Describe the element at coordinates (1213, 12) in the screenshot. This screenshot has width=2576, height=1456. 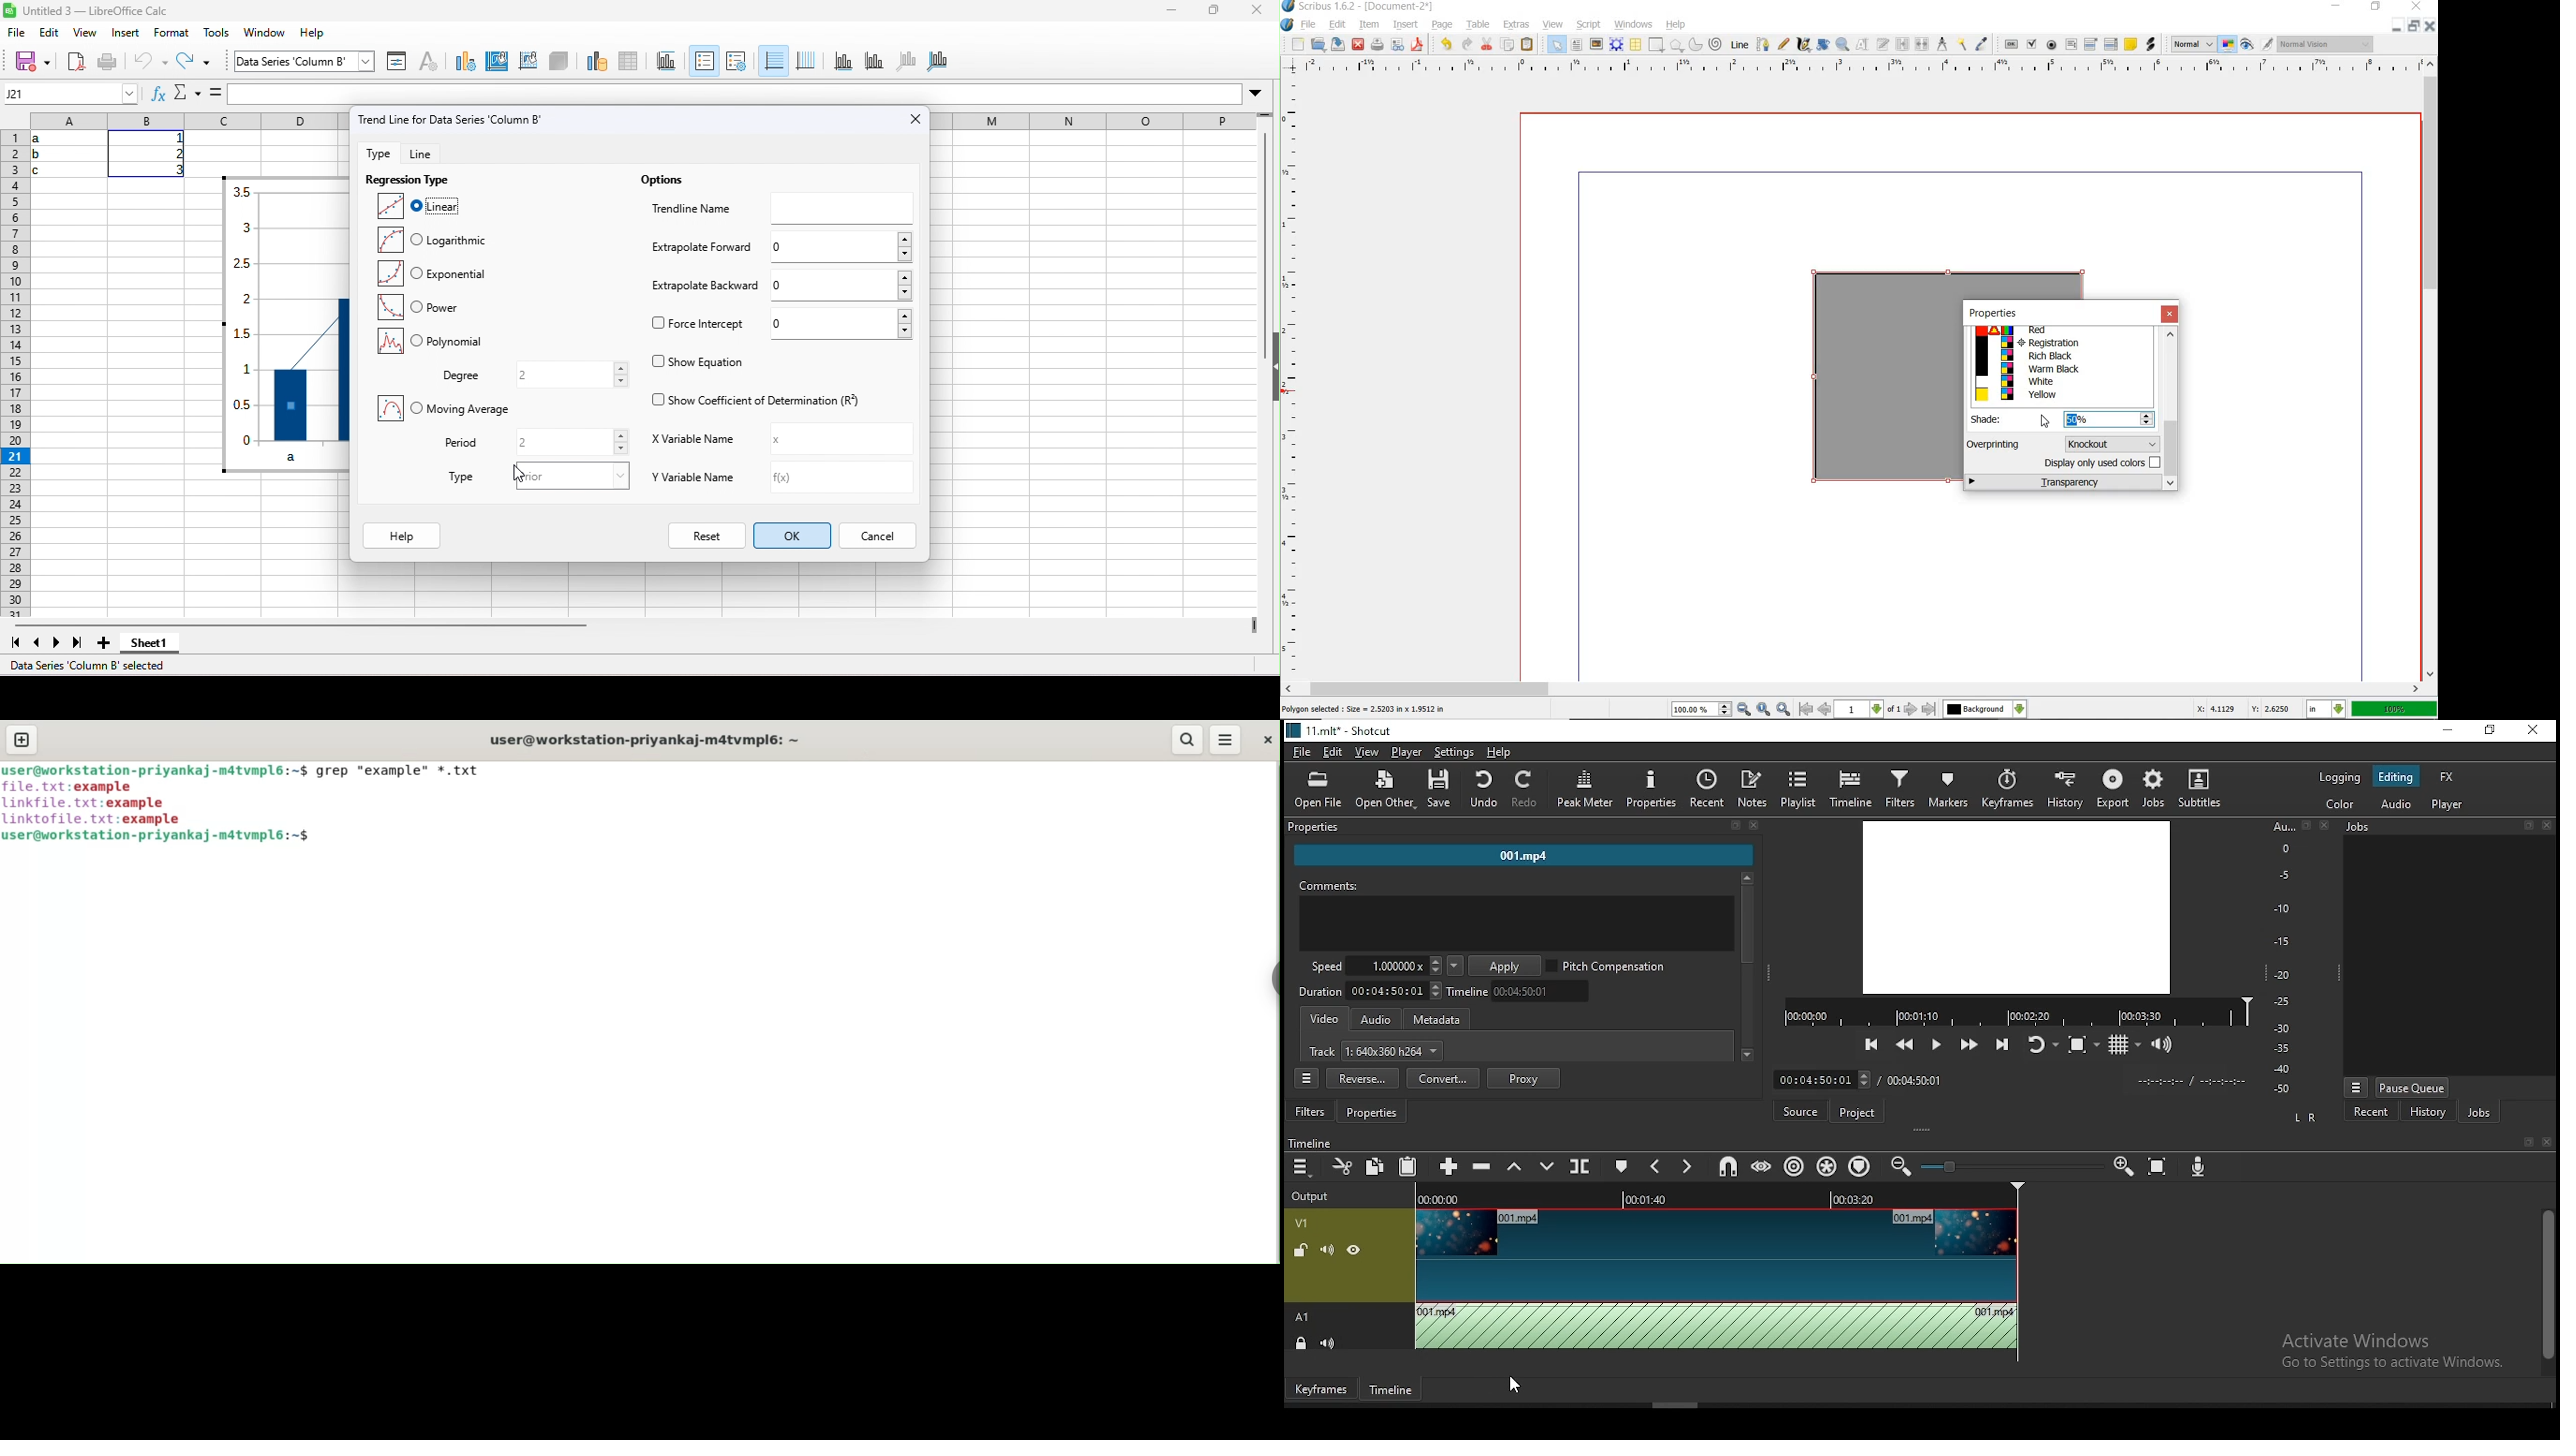
I see `maximize` at that location.